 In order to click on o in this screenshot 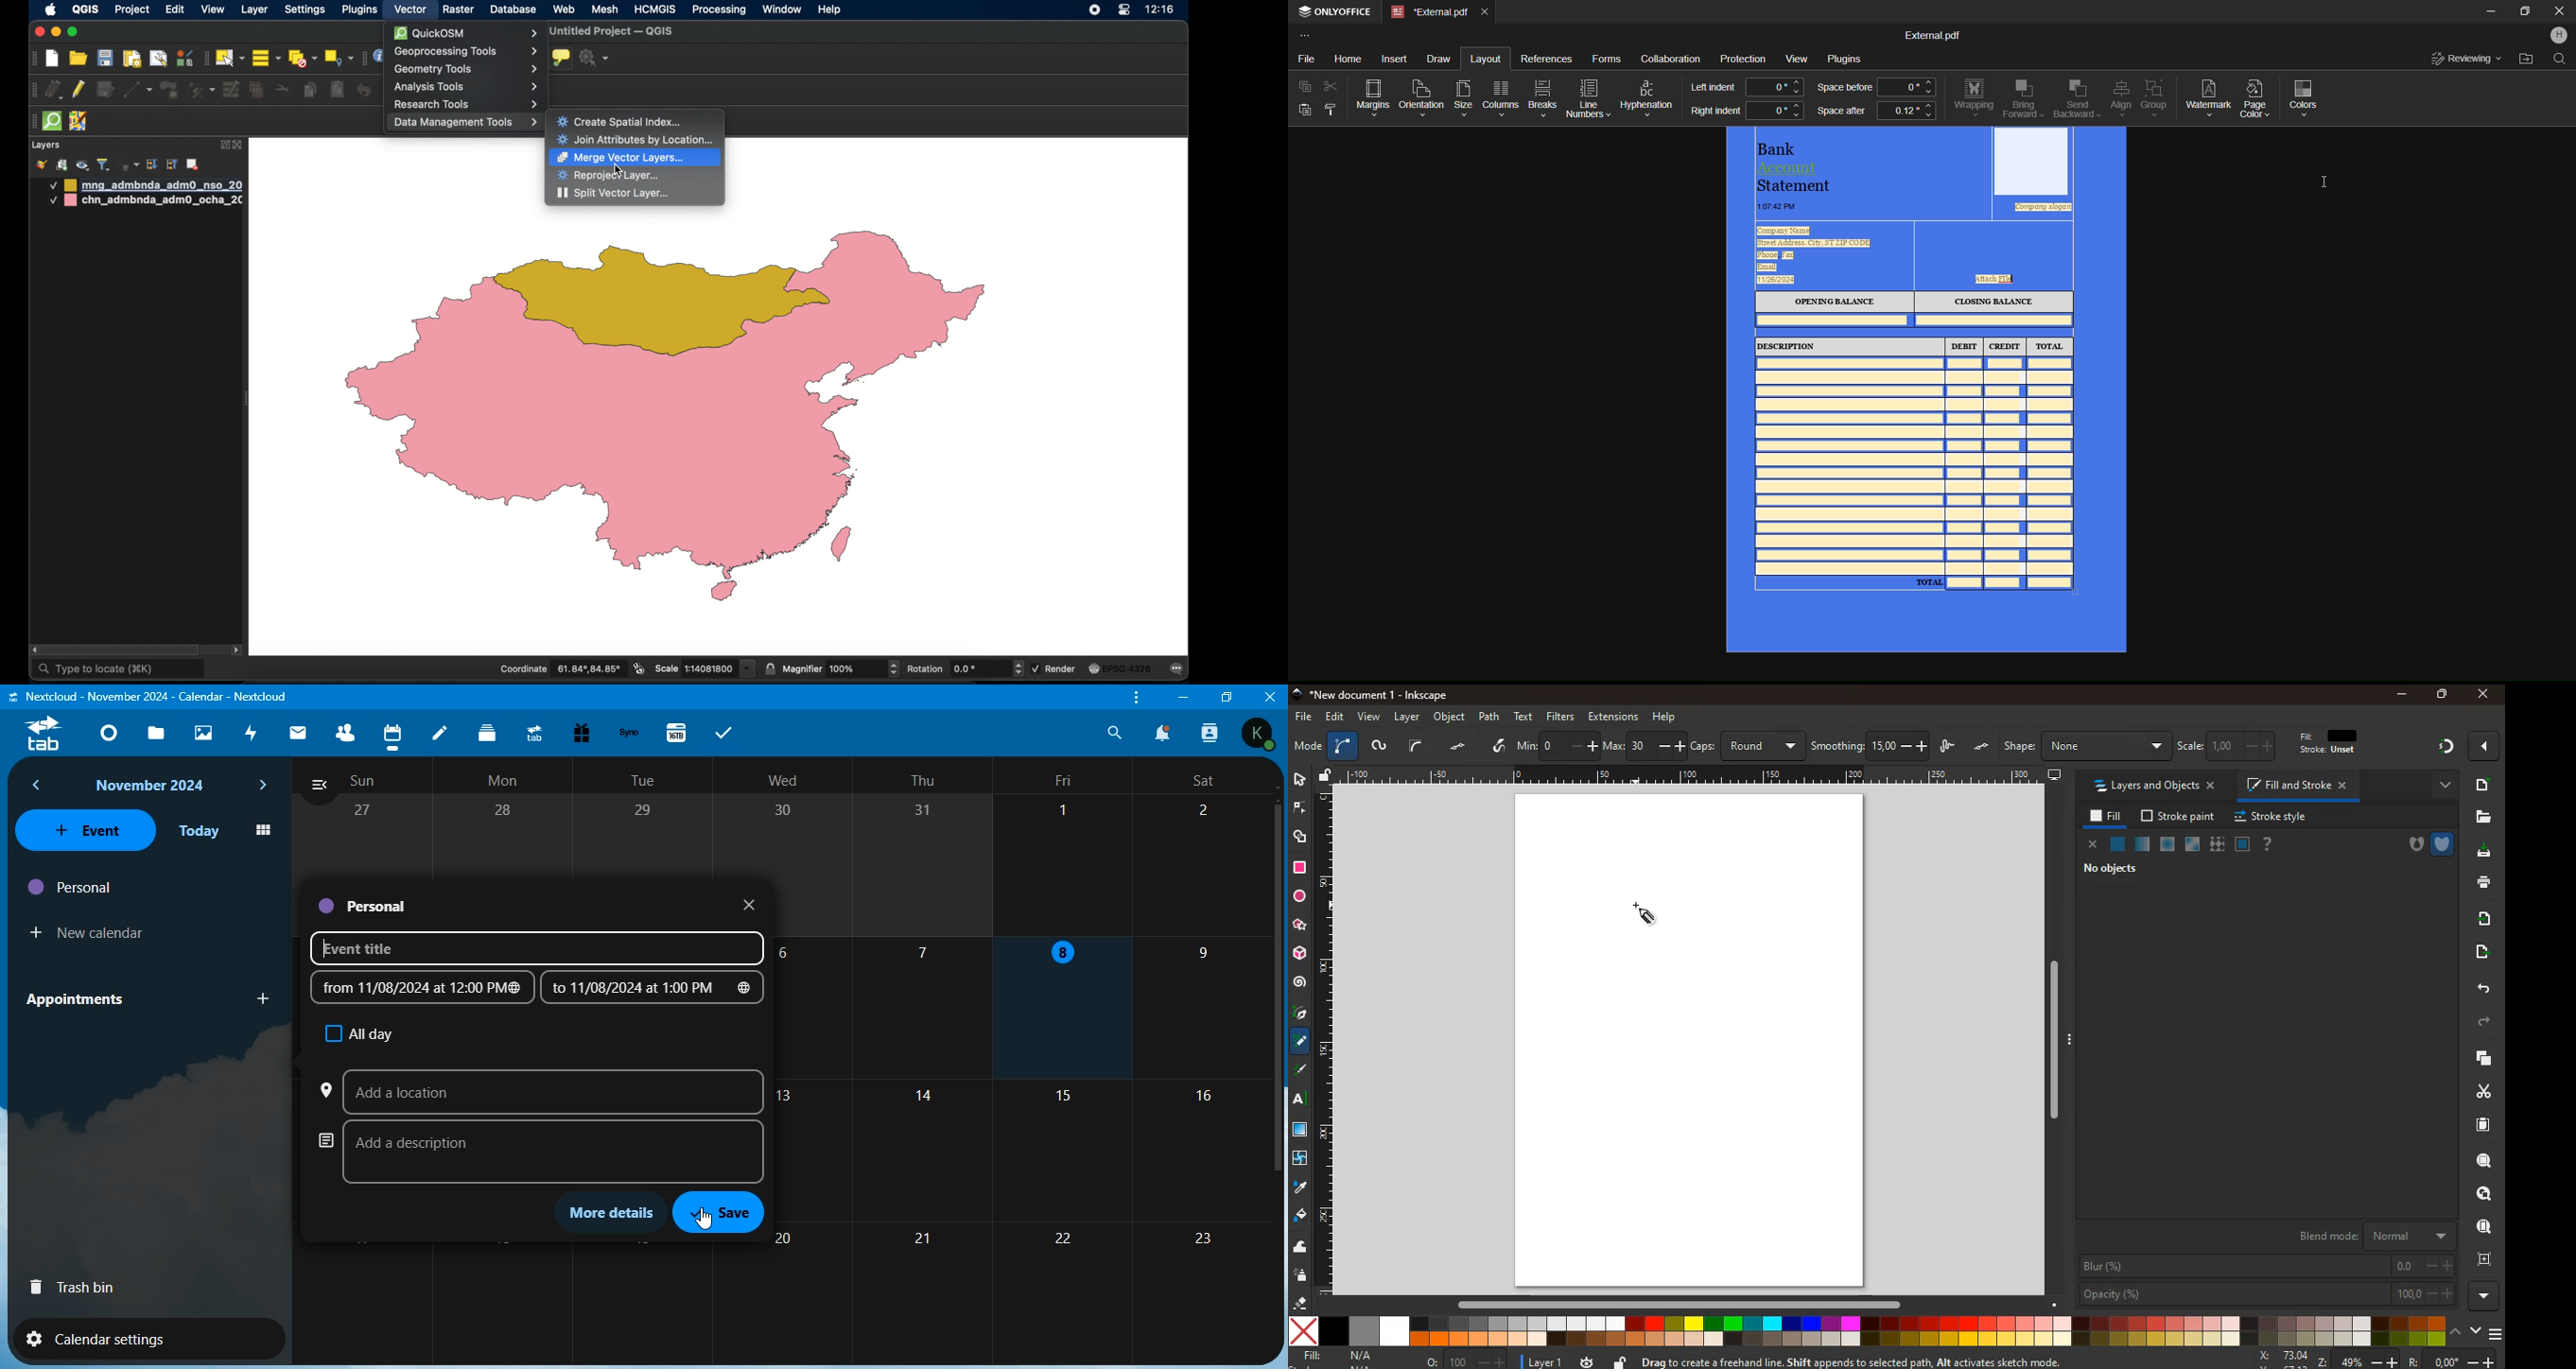, I will do `click(1466, 1361)`.